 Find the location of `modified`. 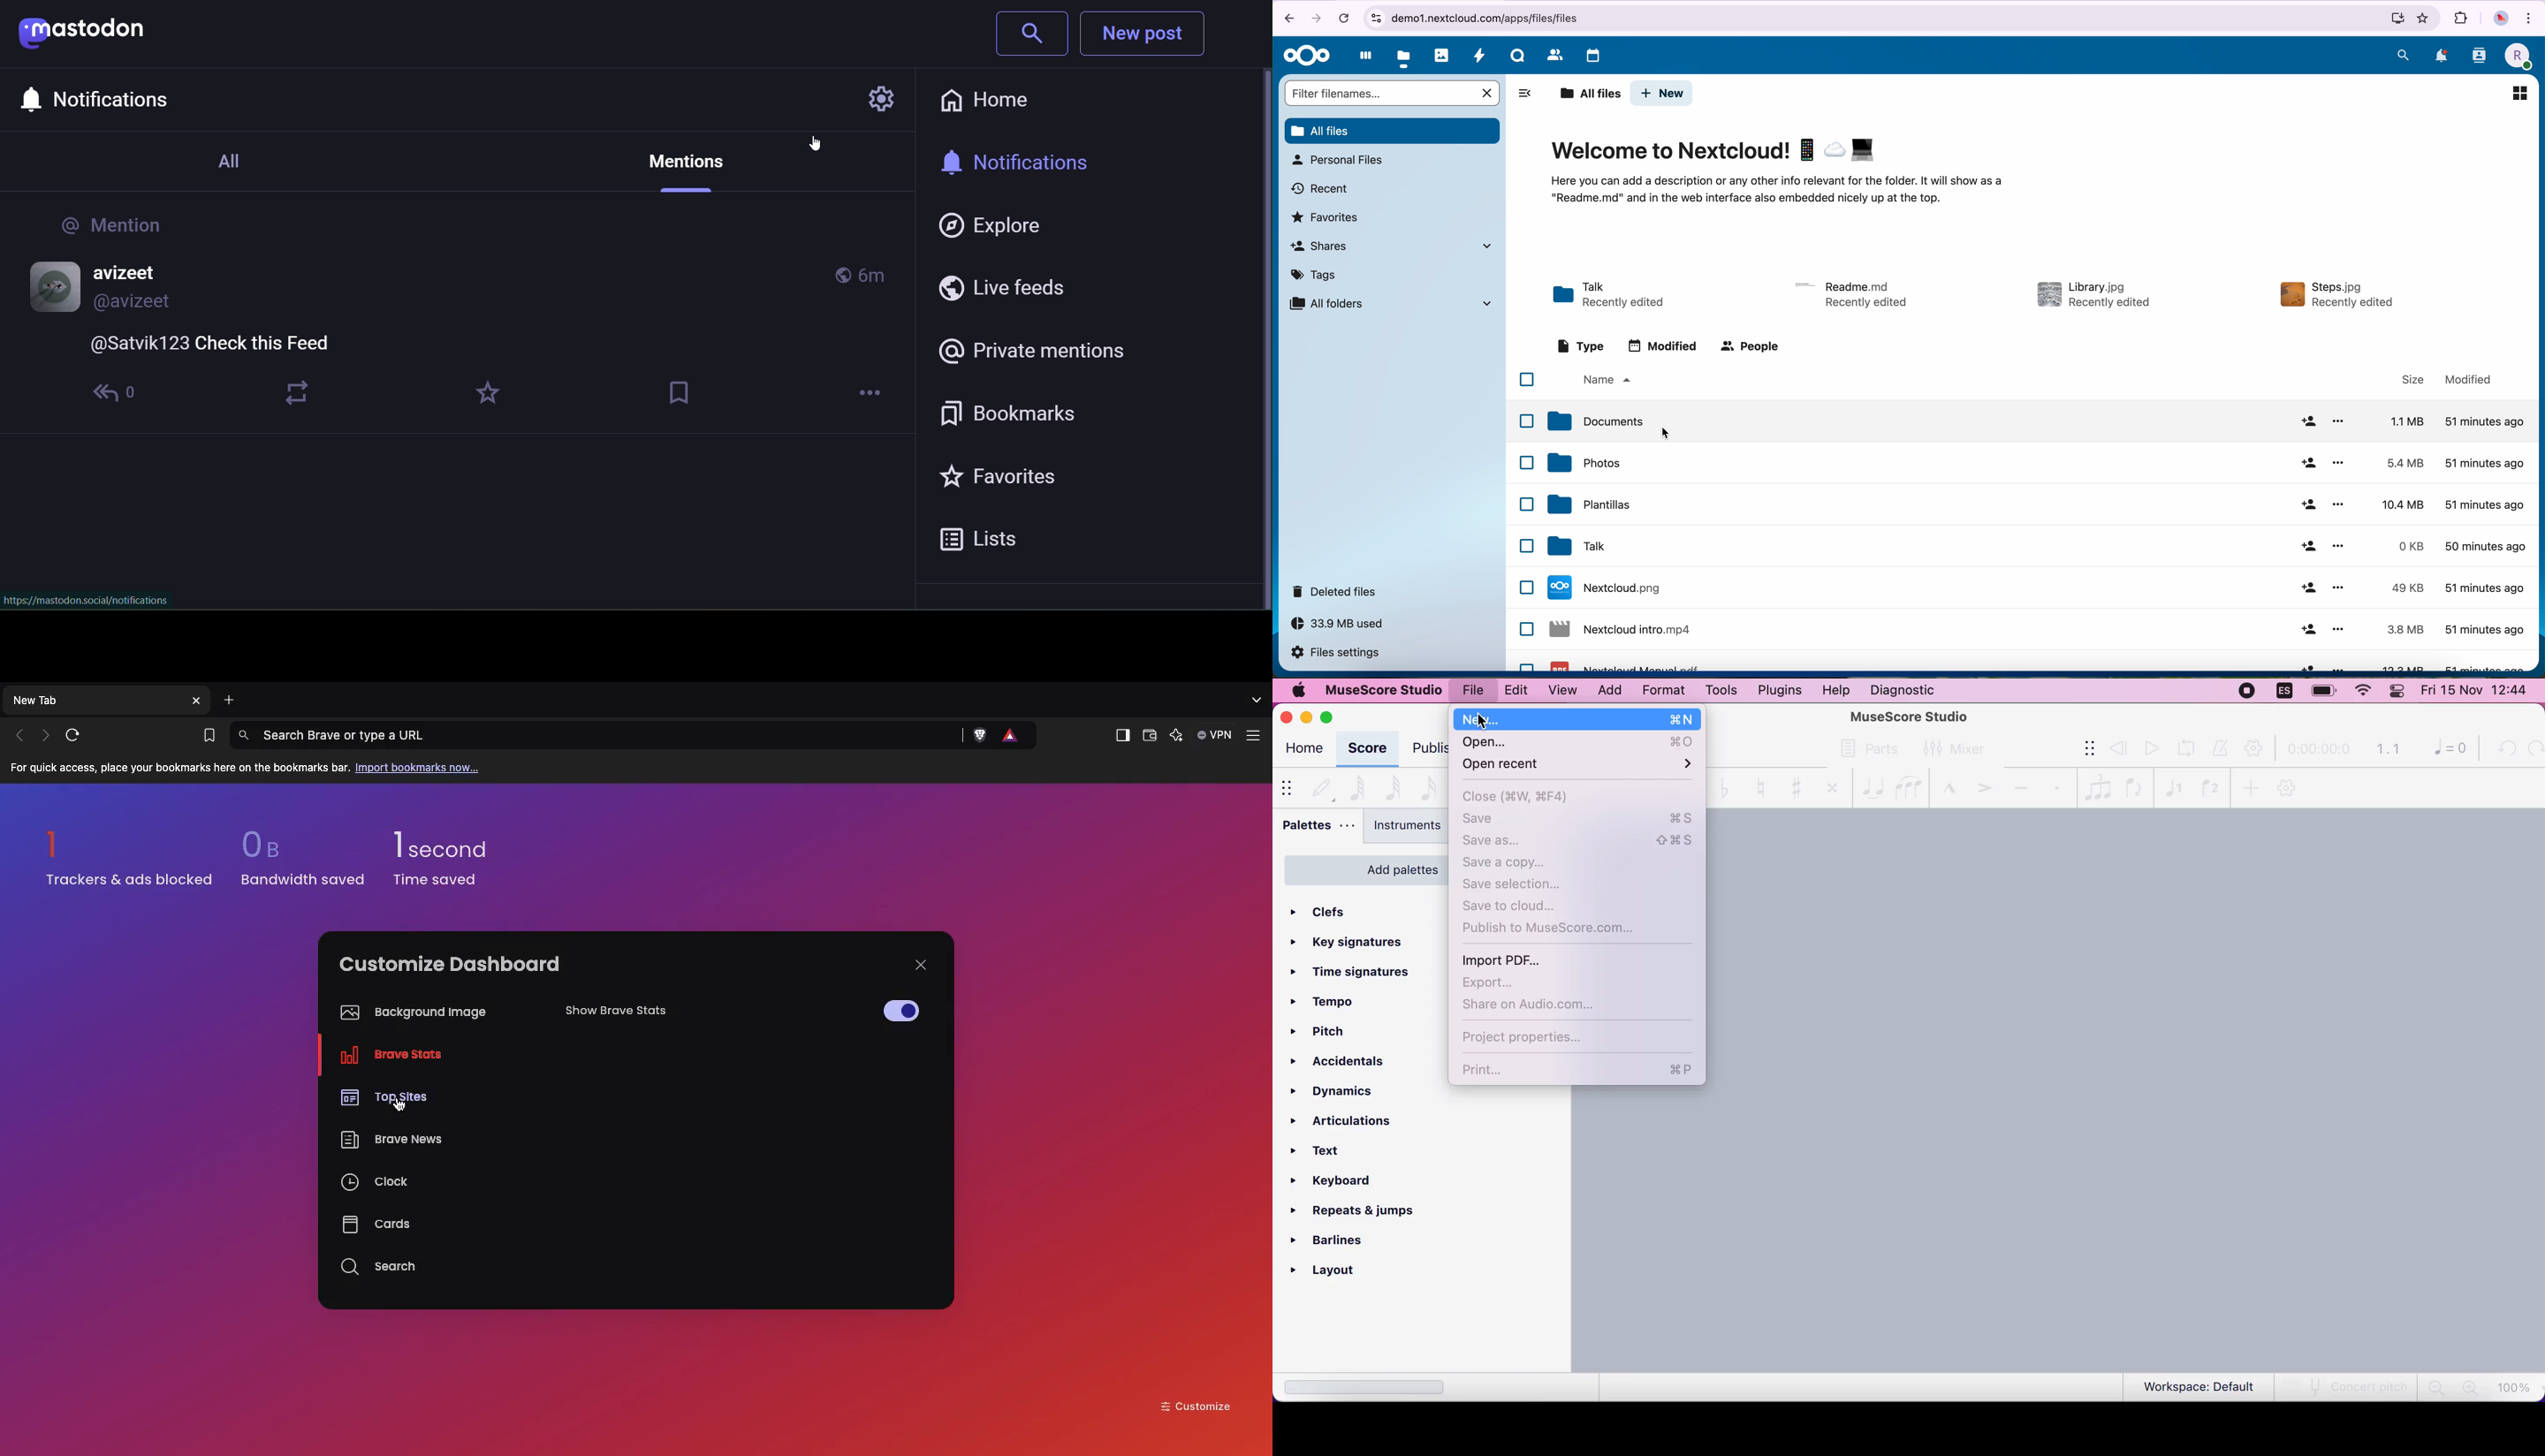

modified is located at coordinates (2485, 506).